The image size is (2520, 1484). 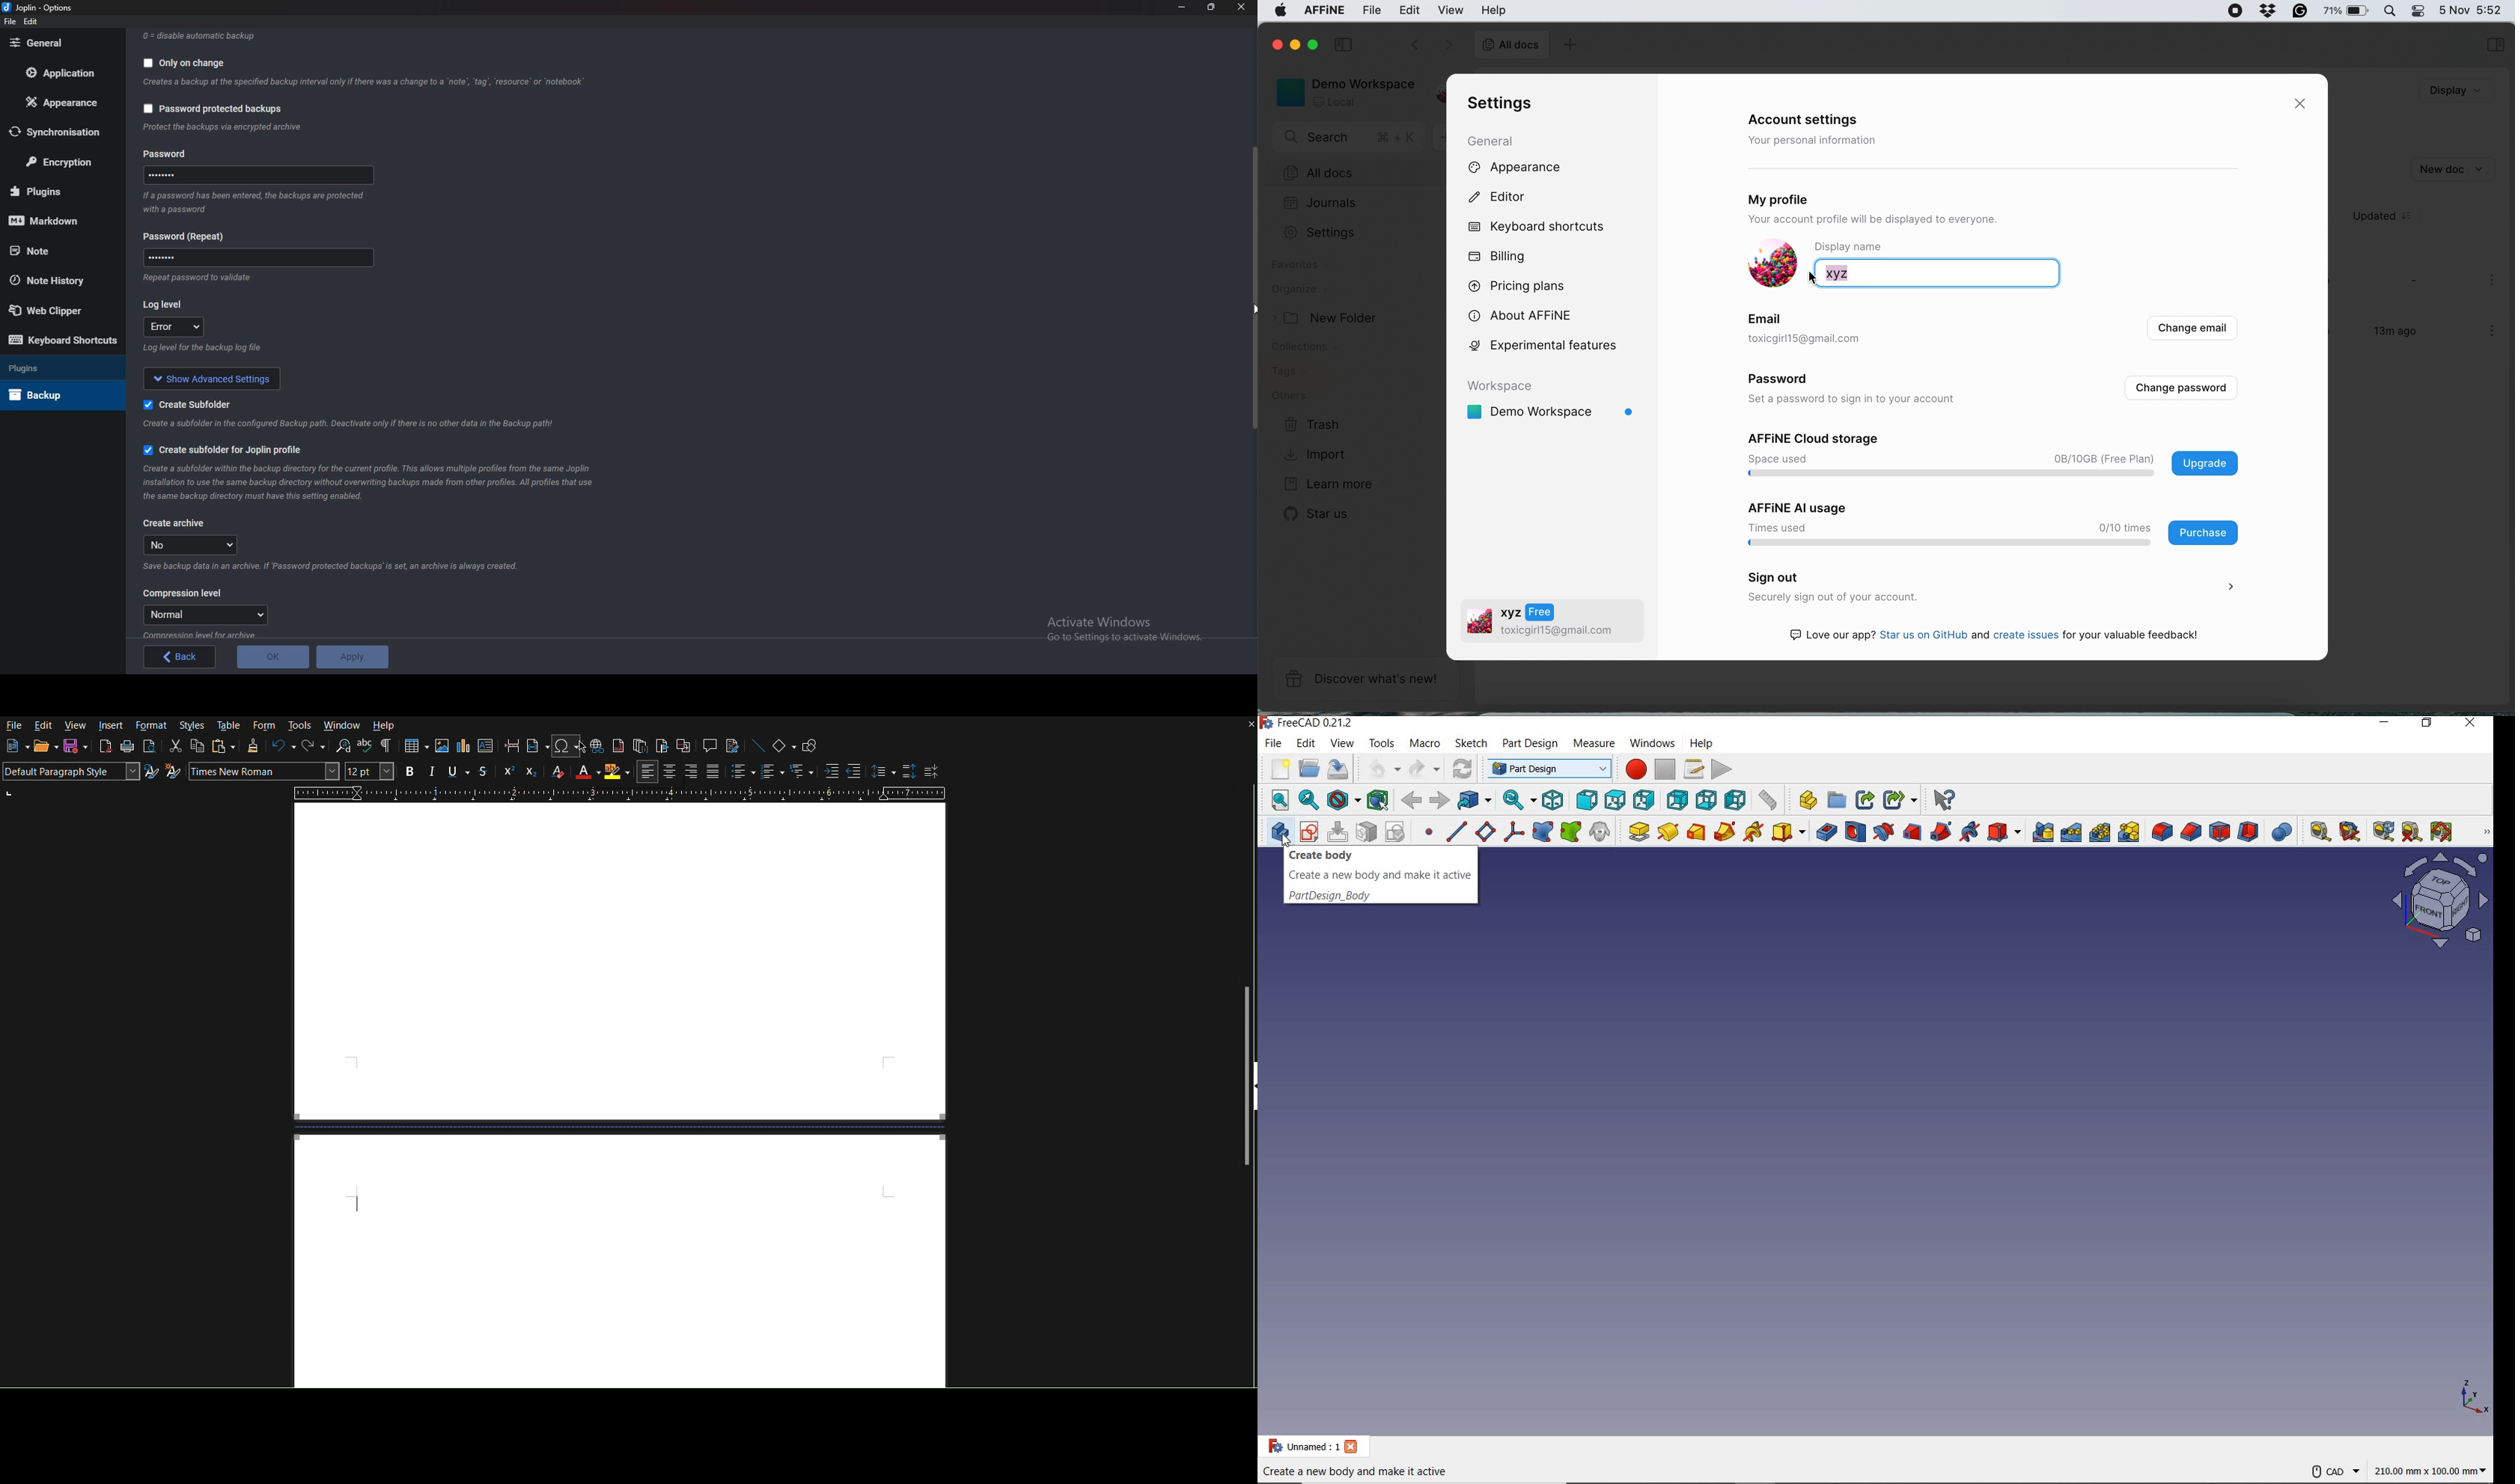 What do you see at coordinates (2471, 1396) in the screenshot?
I see `dimension axis` at bounding box center [2471, 1396].